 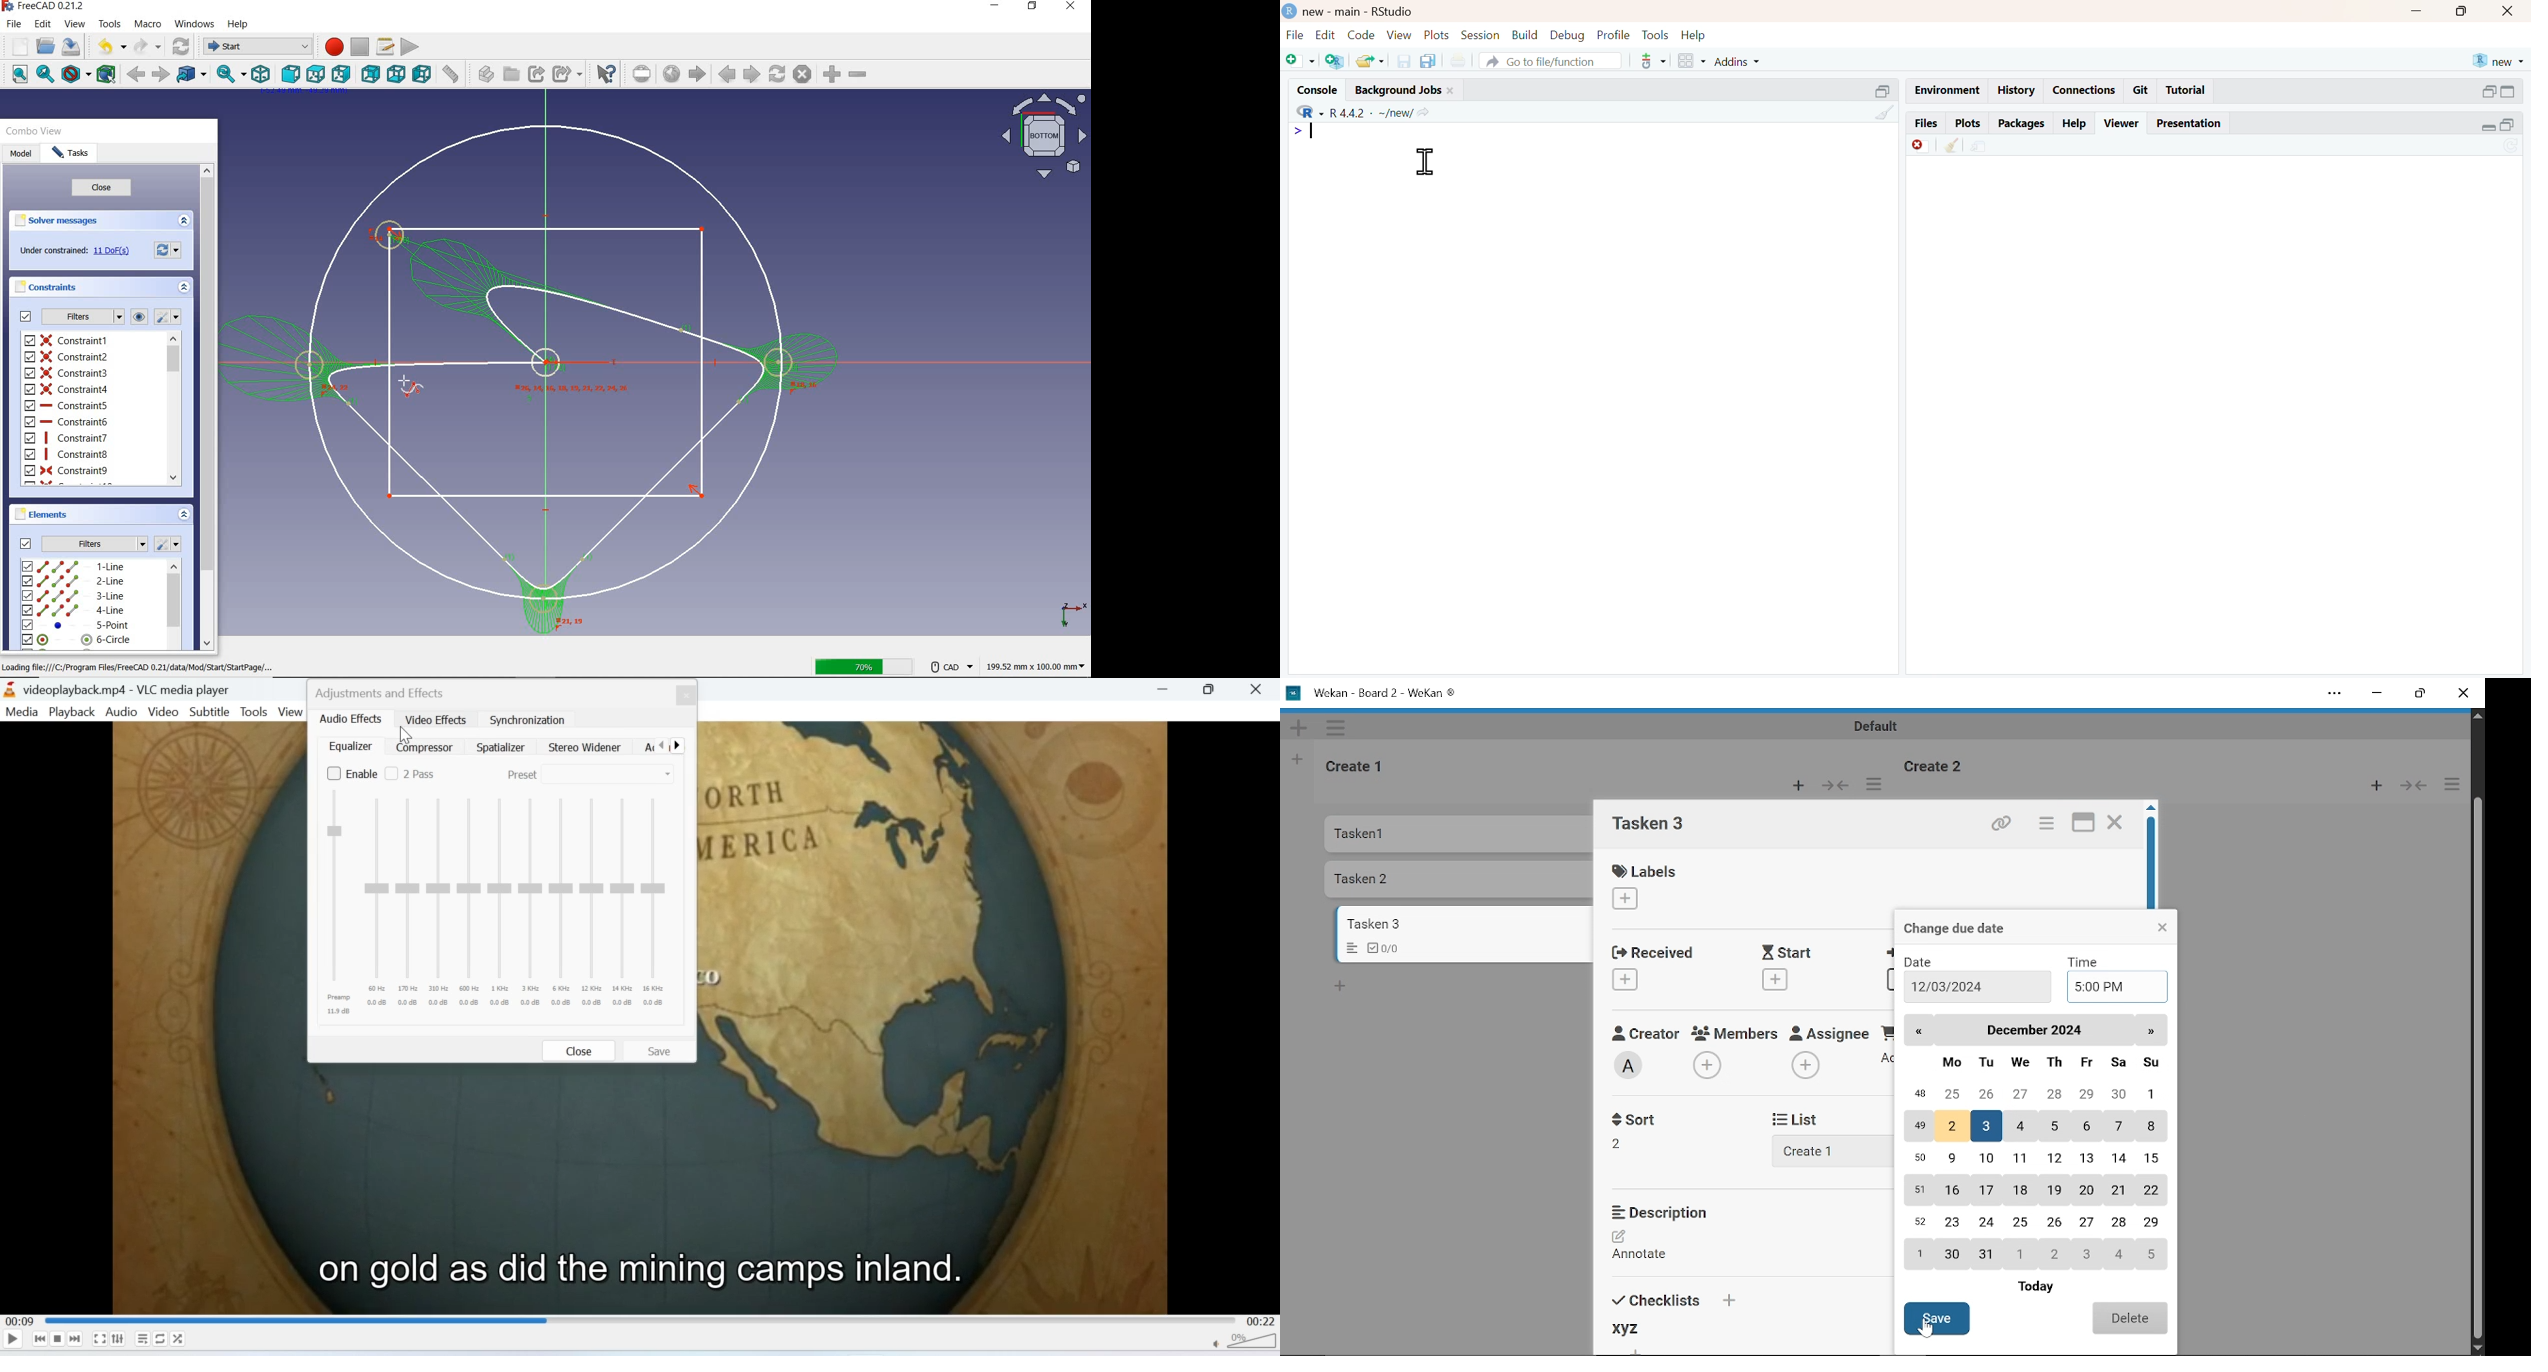 What do you see at coordinates (567, 73) in the screenshot?
I see `make sub-link` at bounding box center [567, 73].